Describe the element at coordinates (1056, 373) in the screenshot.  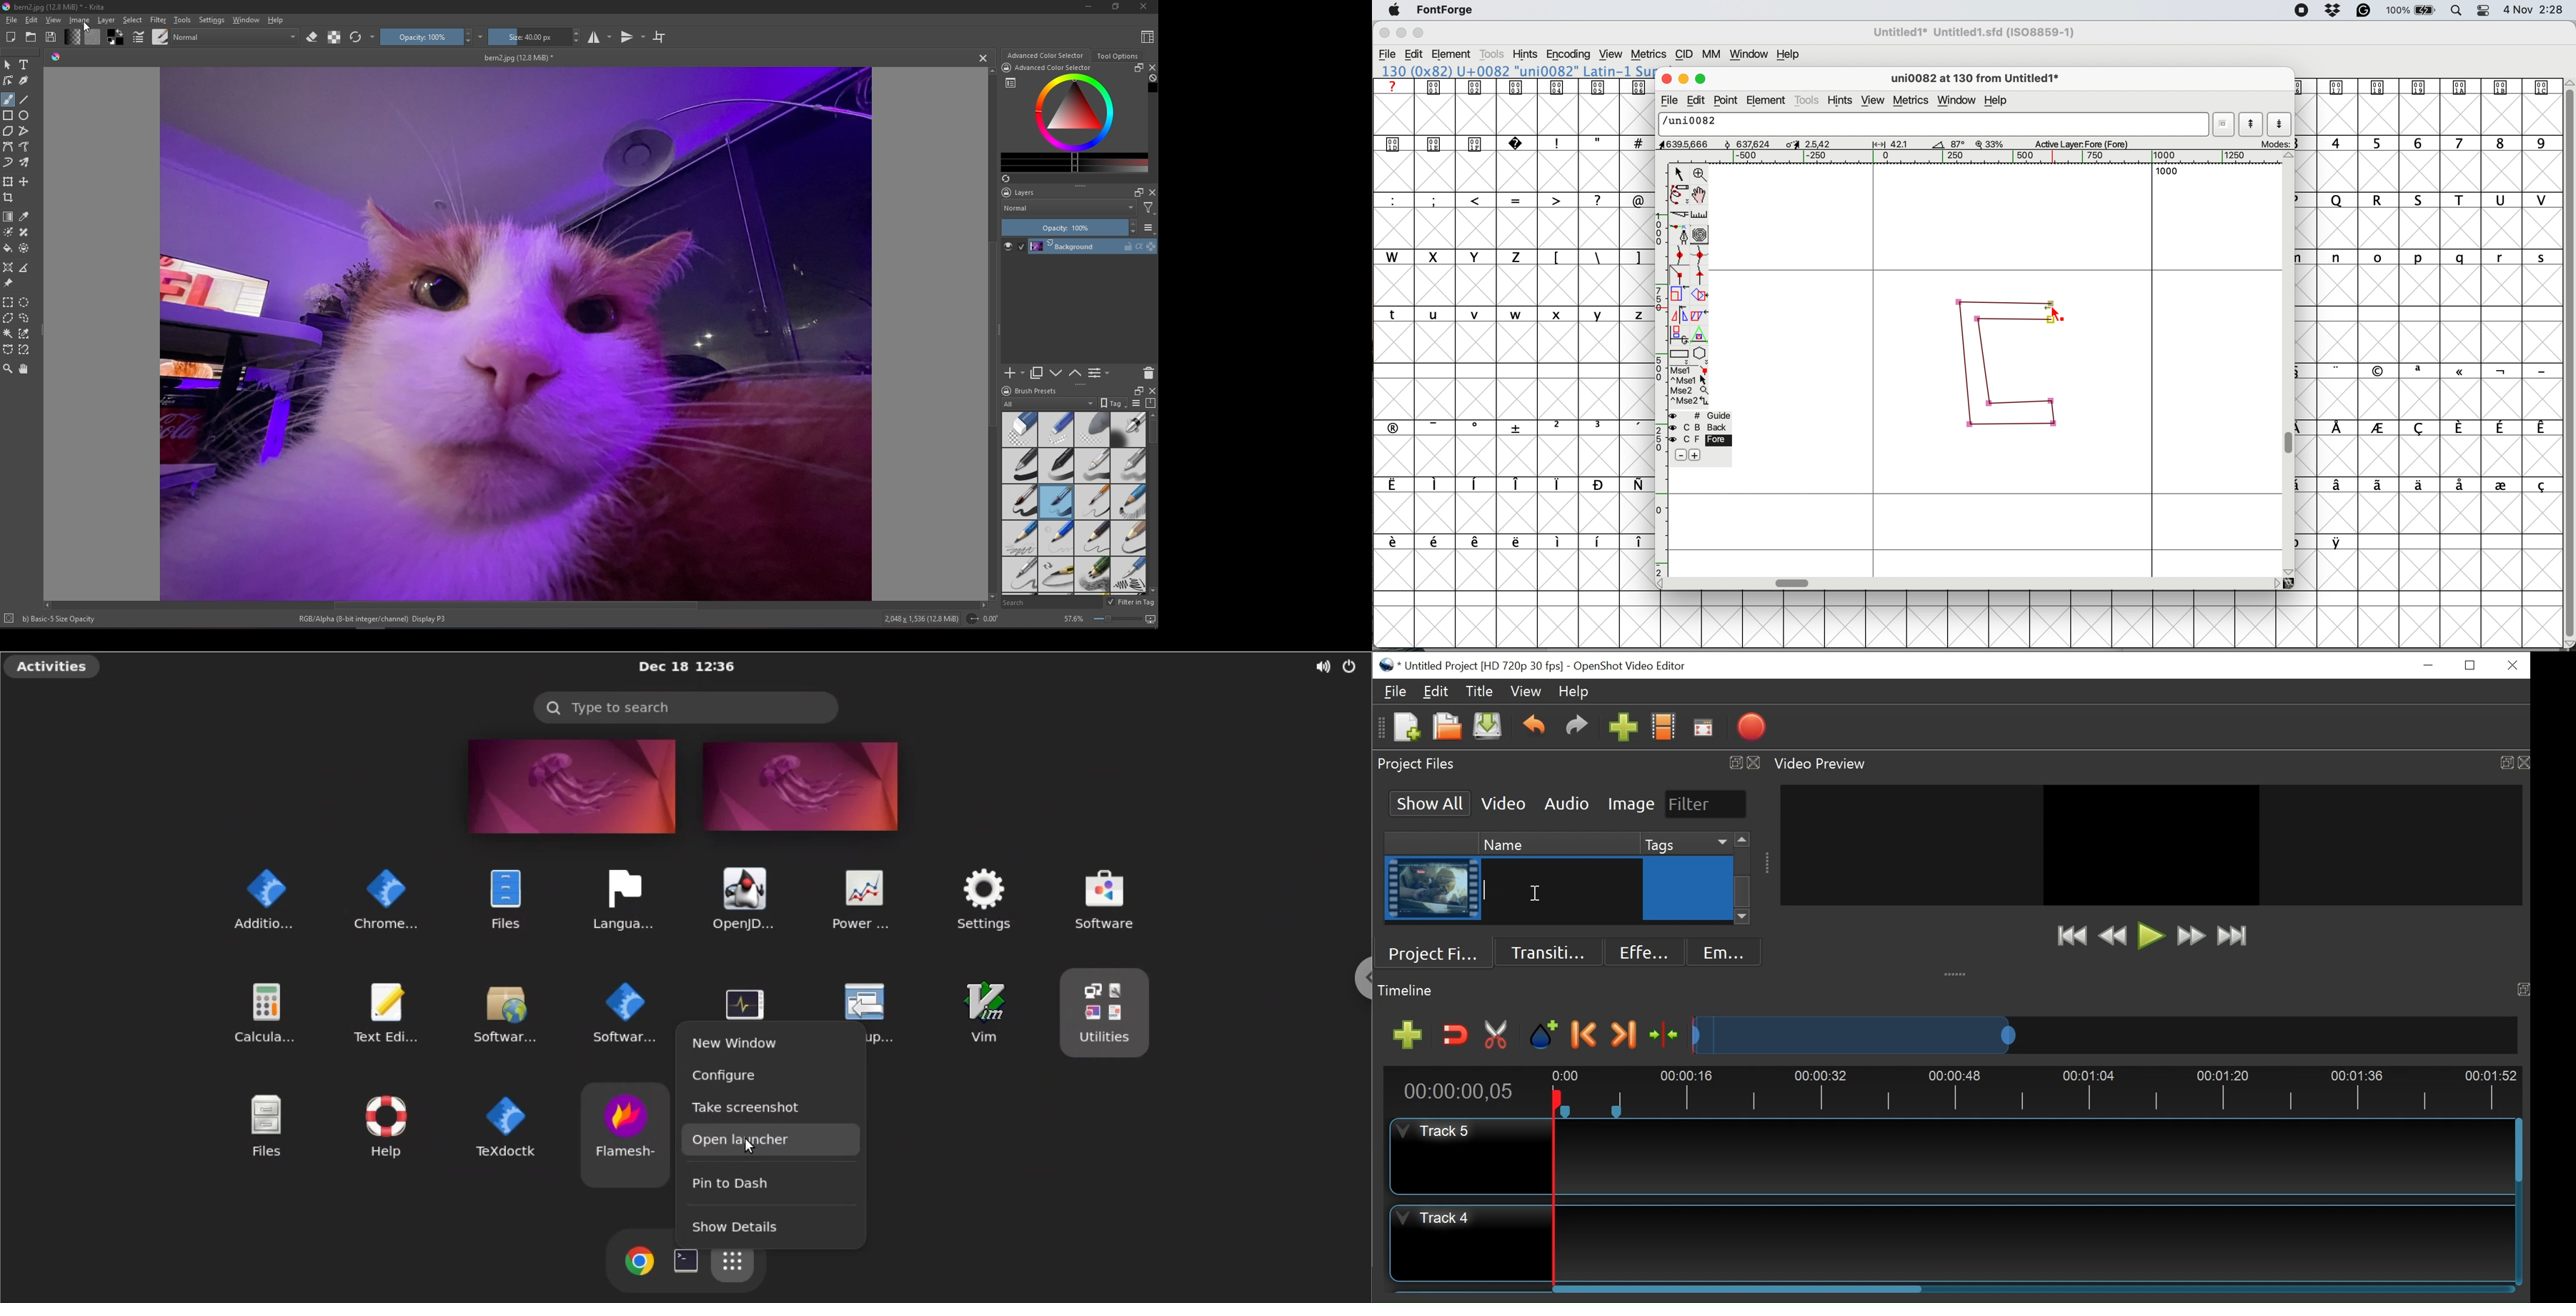
I see `Move layer` at that location.